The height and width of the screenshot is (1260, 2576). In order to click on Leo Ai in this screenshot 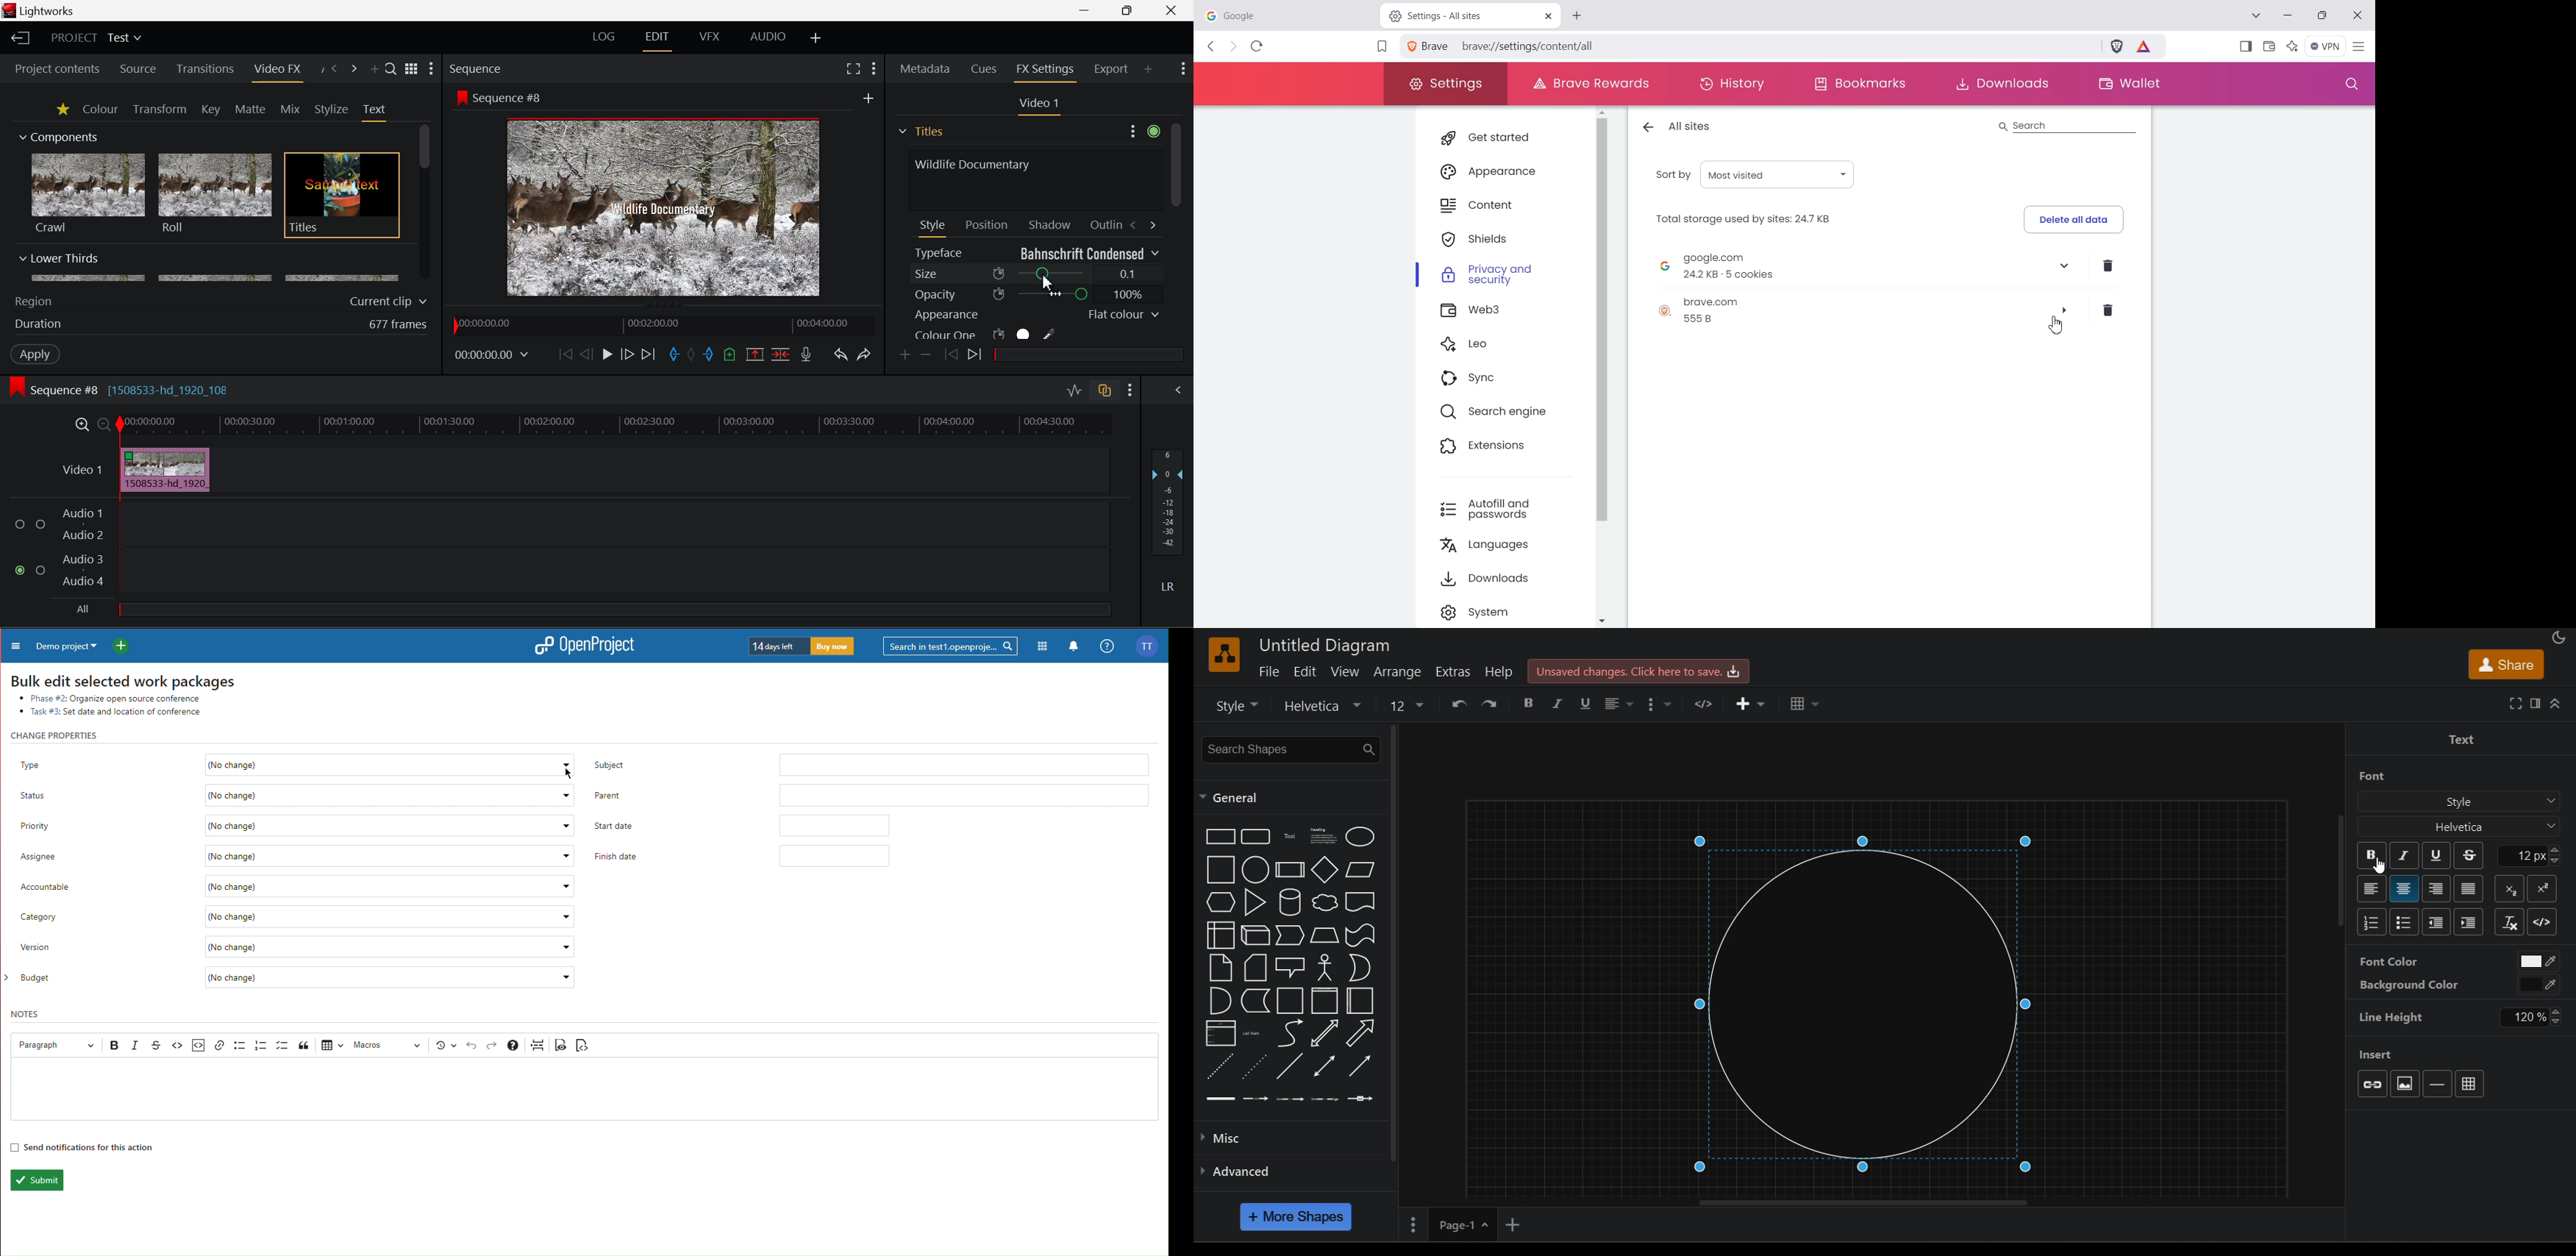, I will do `click(2293, 45)`.